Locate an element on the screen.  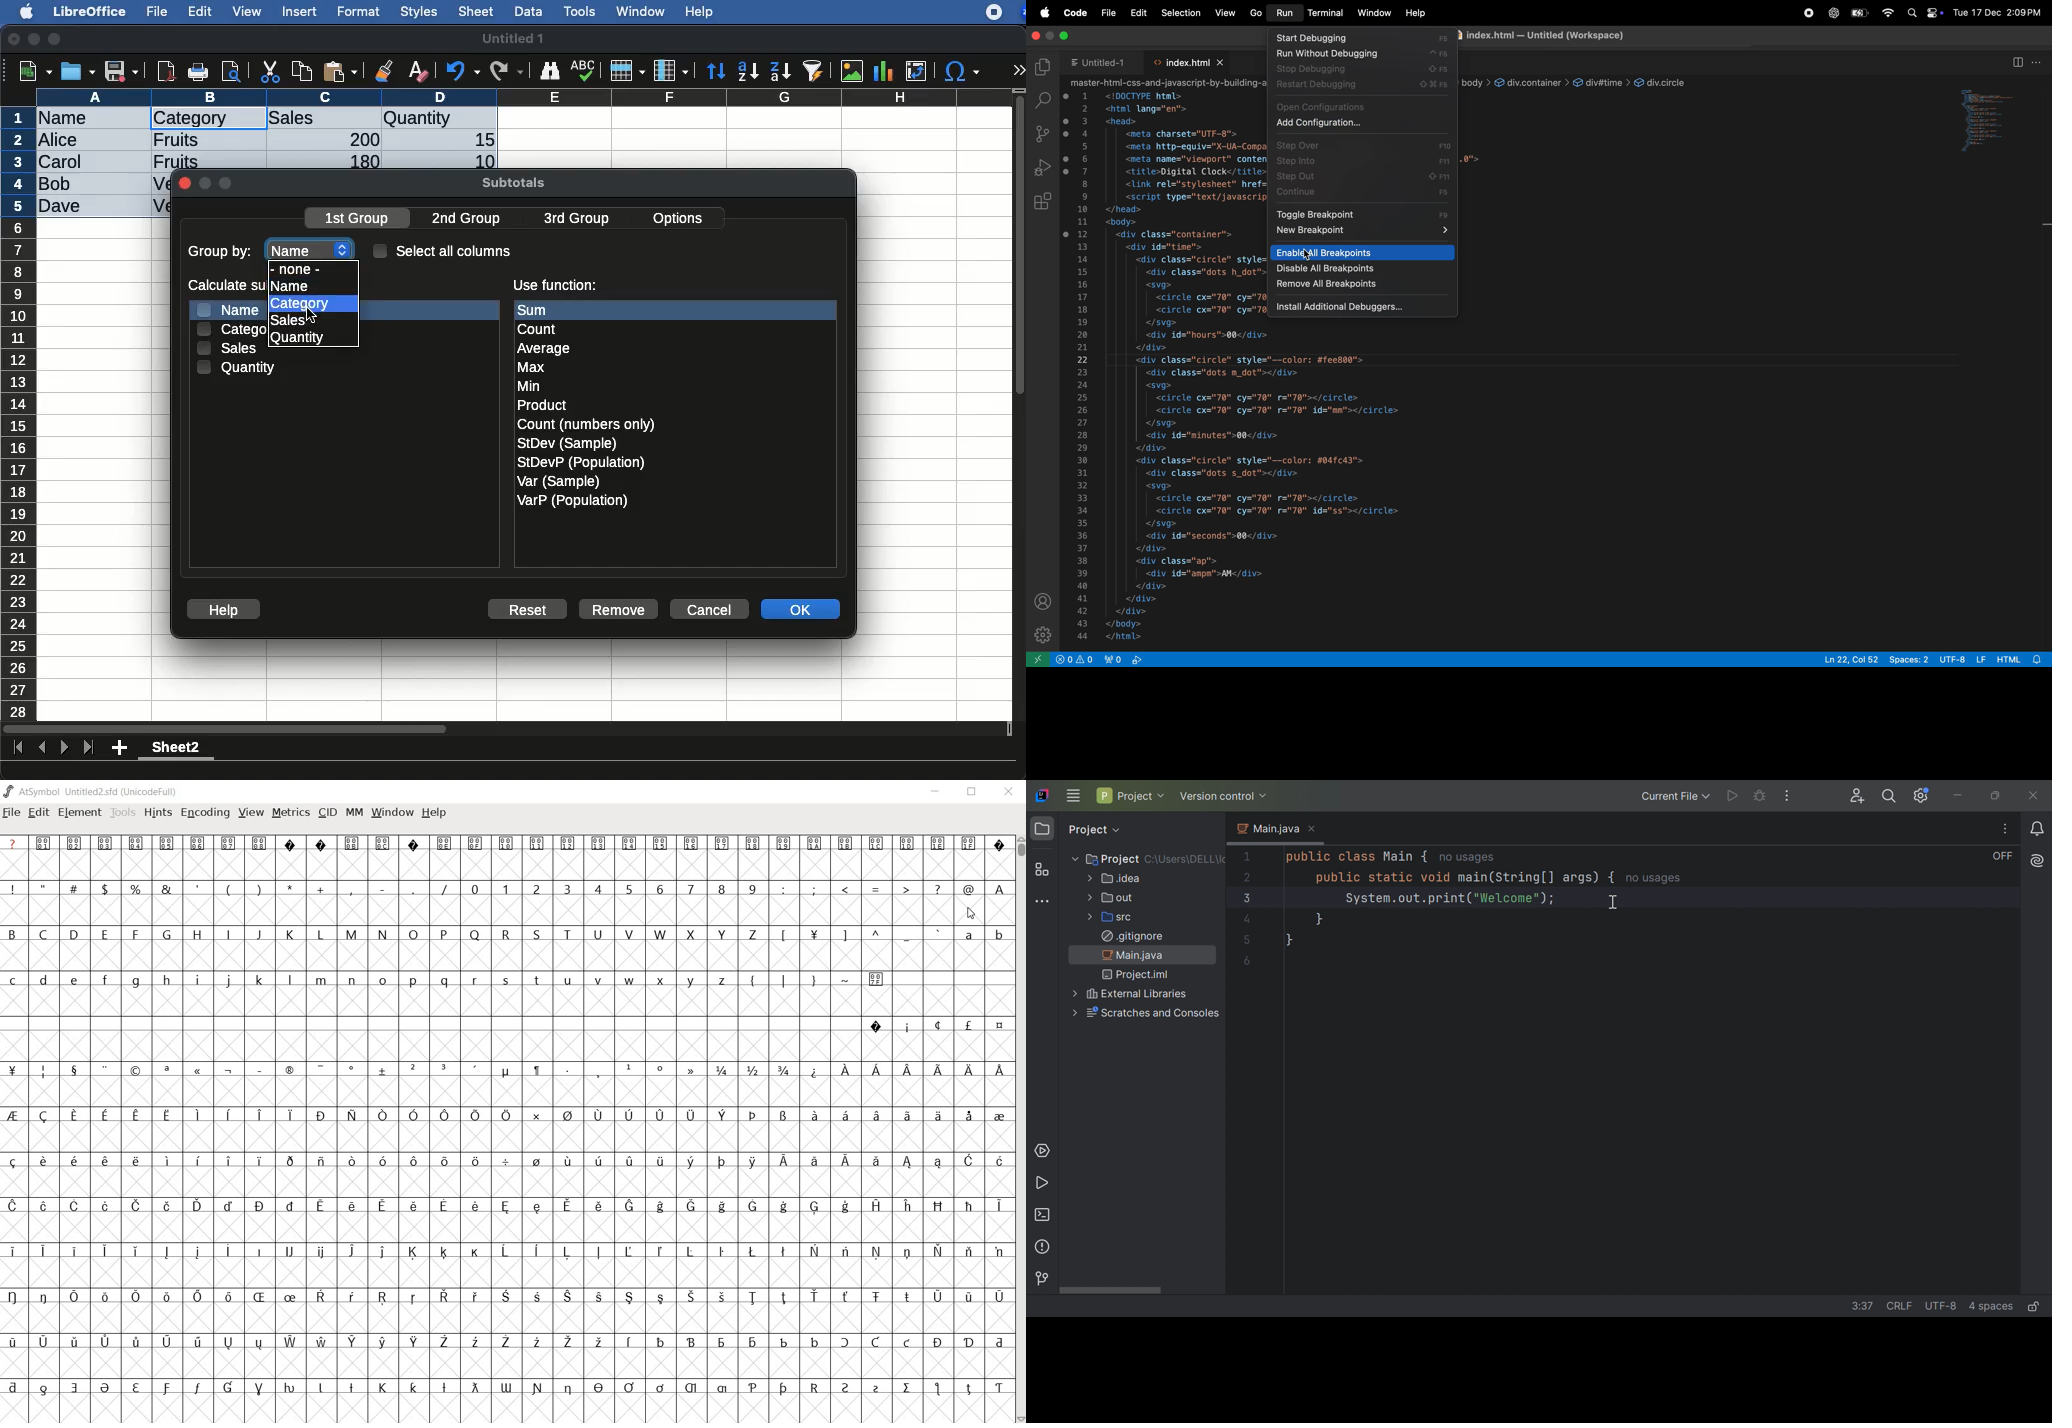
select all columns is located at coordinates (443, 250).